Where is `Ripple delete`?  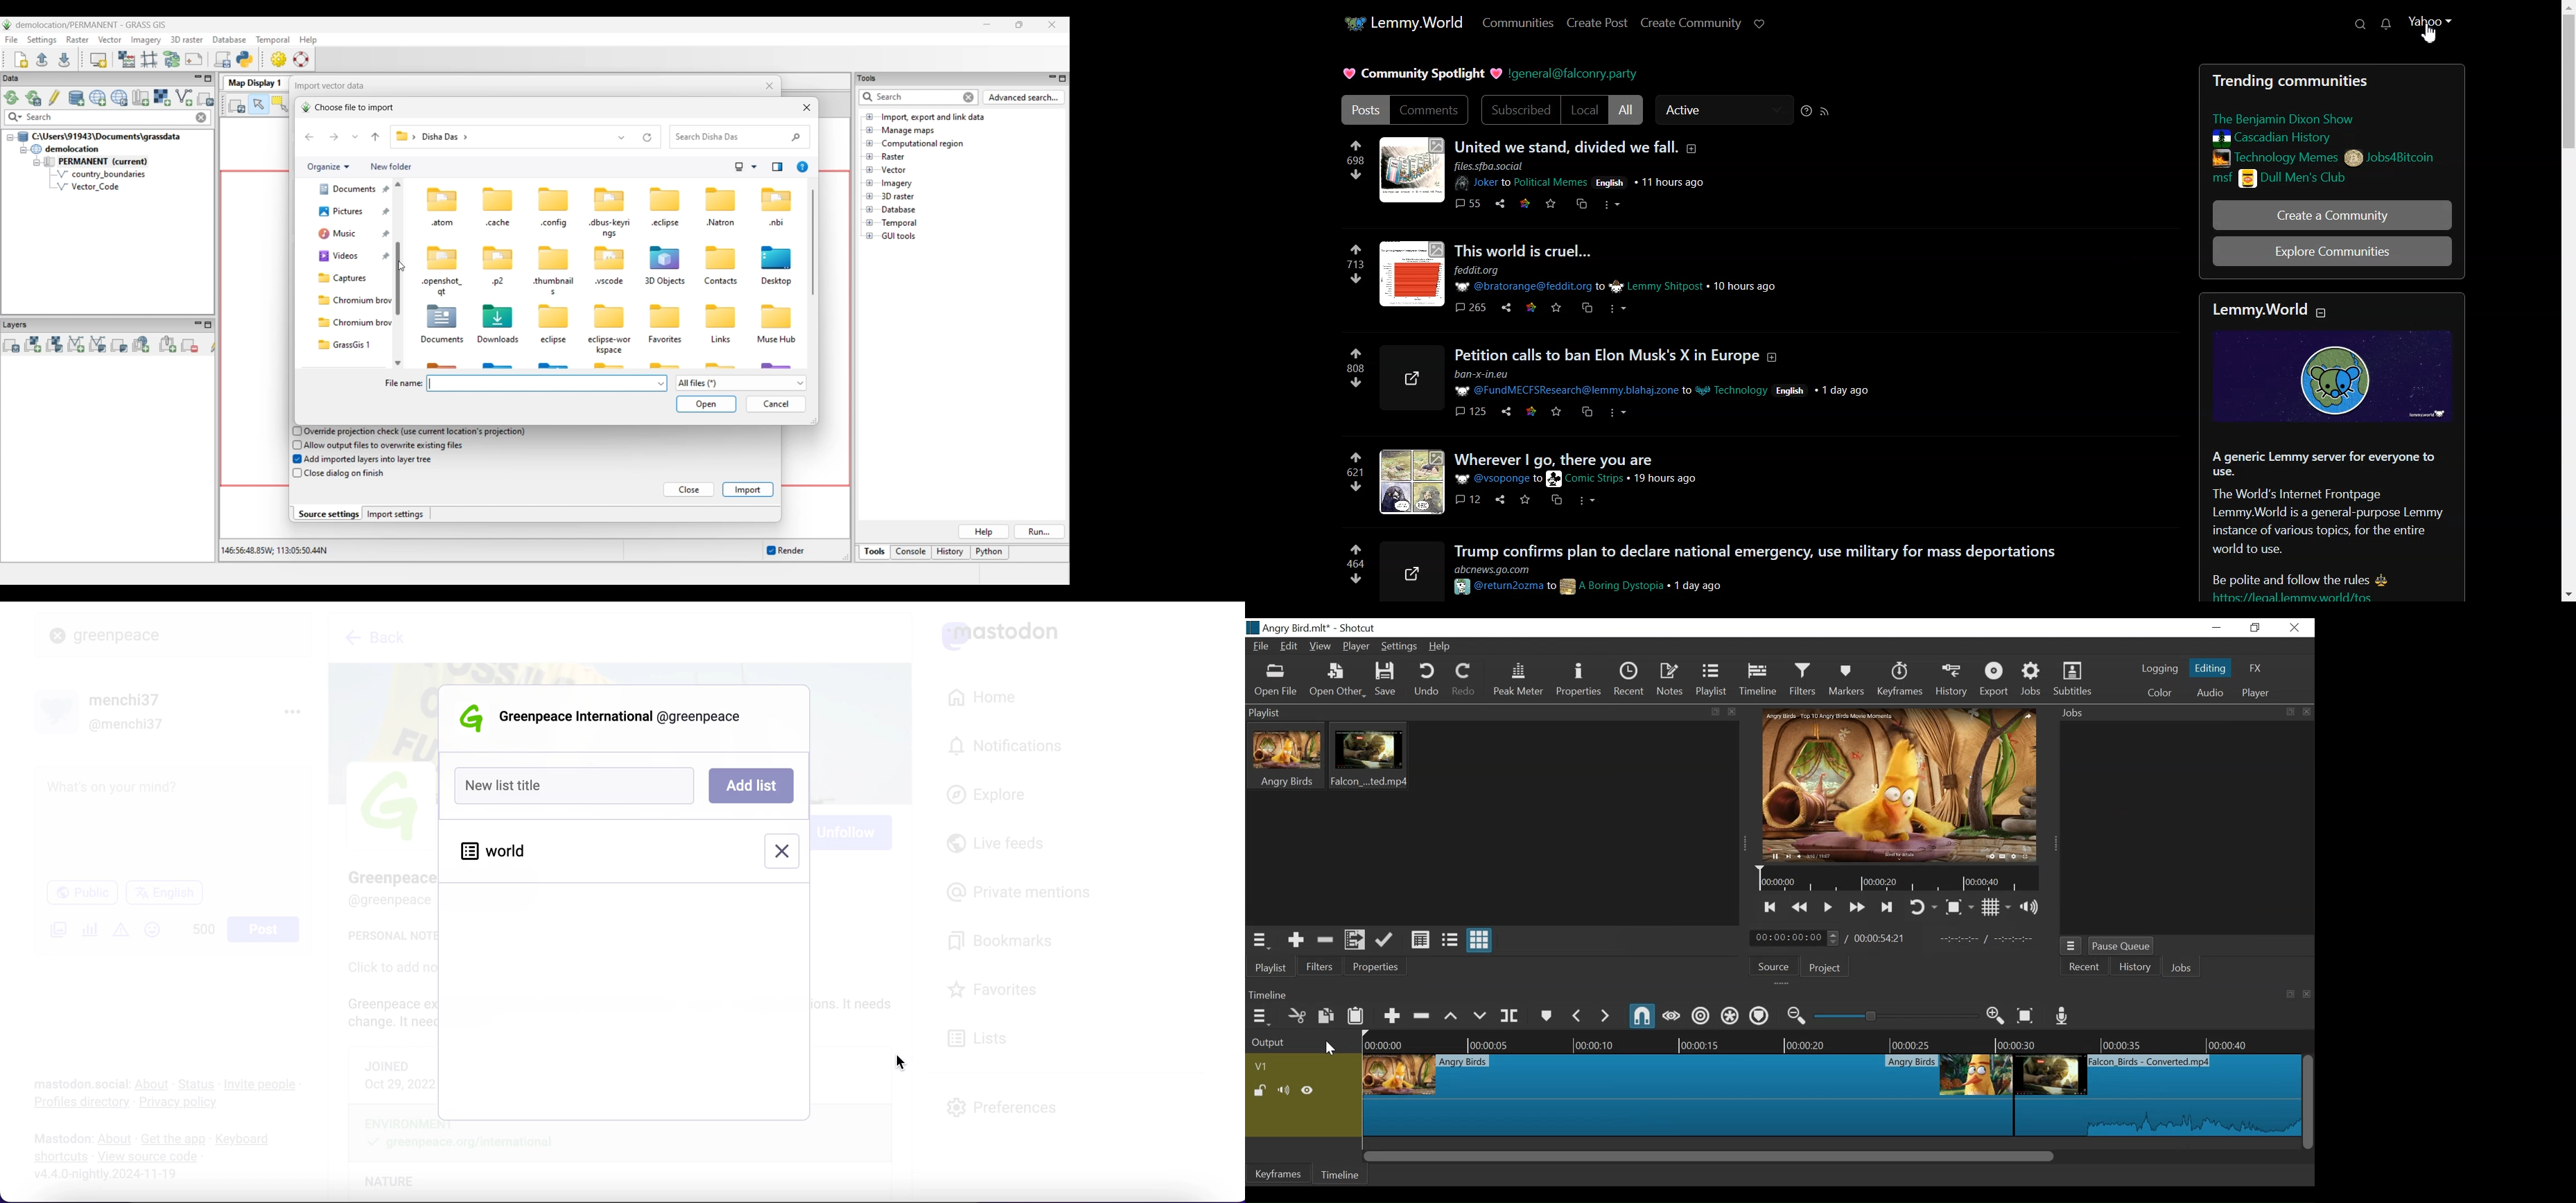 Ripple delete is located at coordinates (1421, 1016).